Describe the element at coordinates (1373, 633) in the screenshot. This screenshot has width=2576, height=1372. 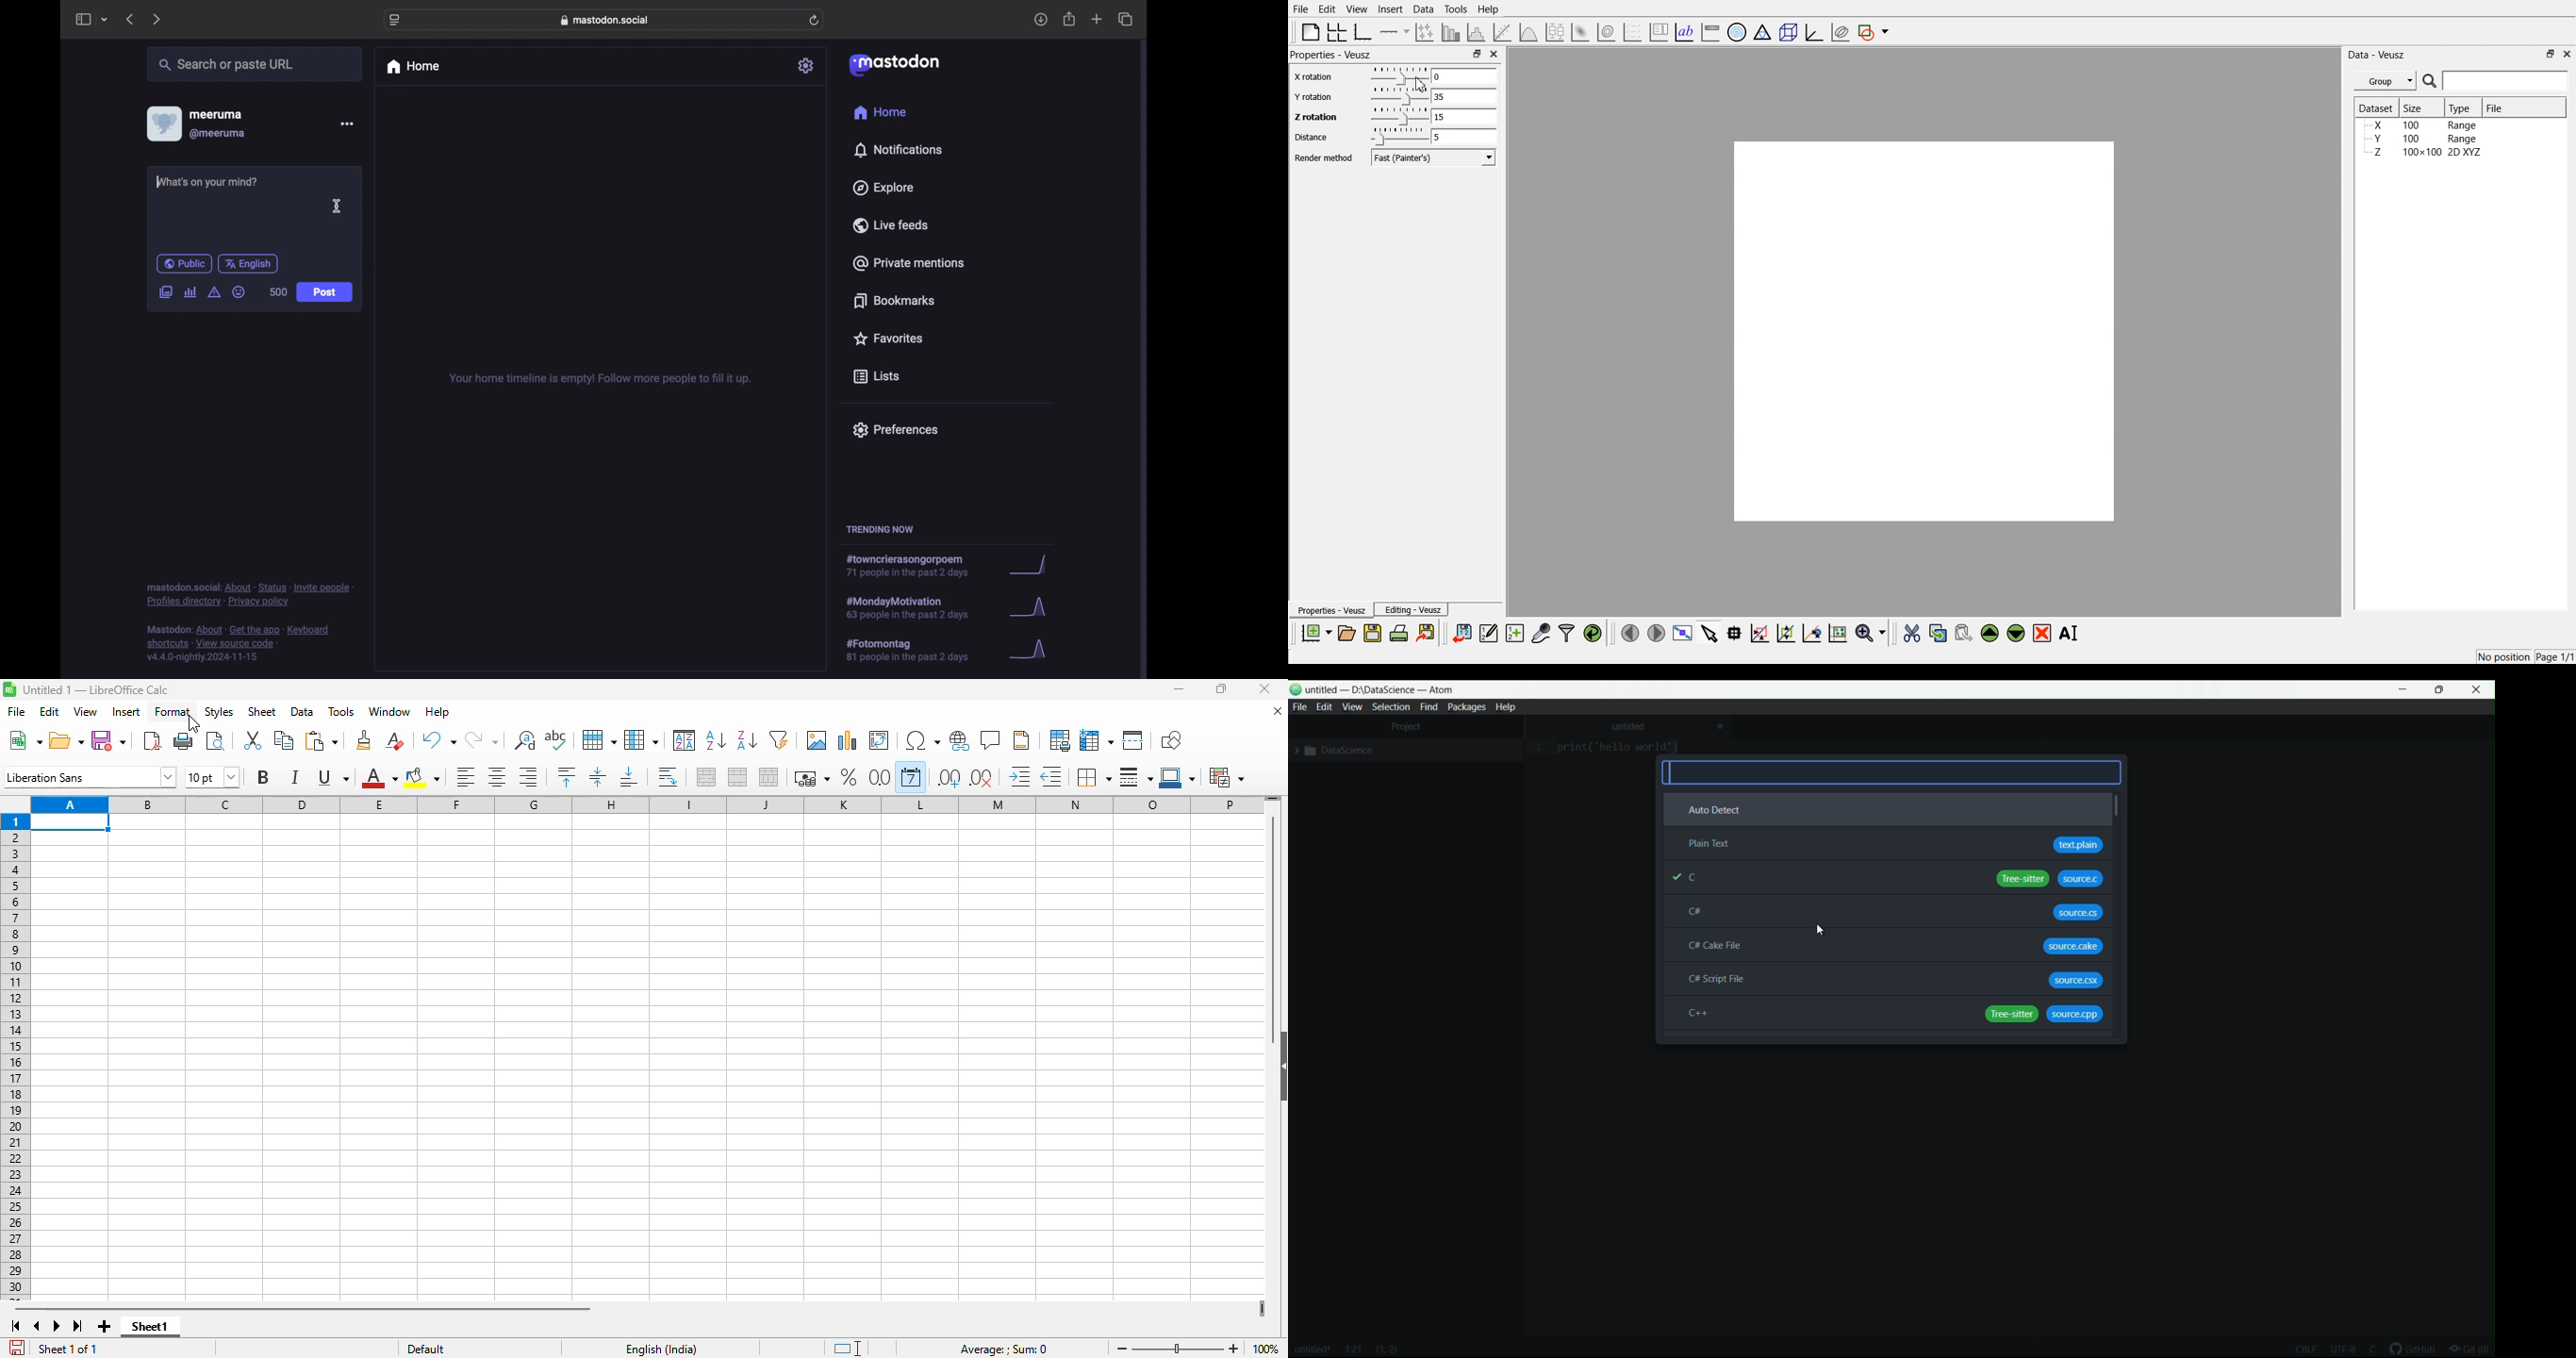
I see `Save the document` at that location.